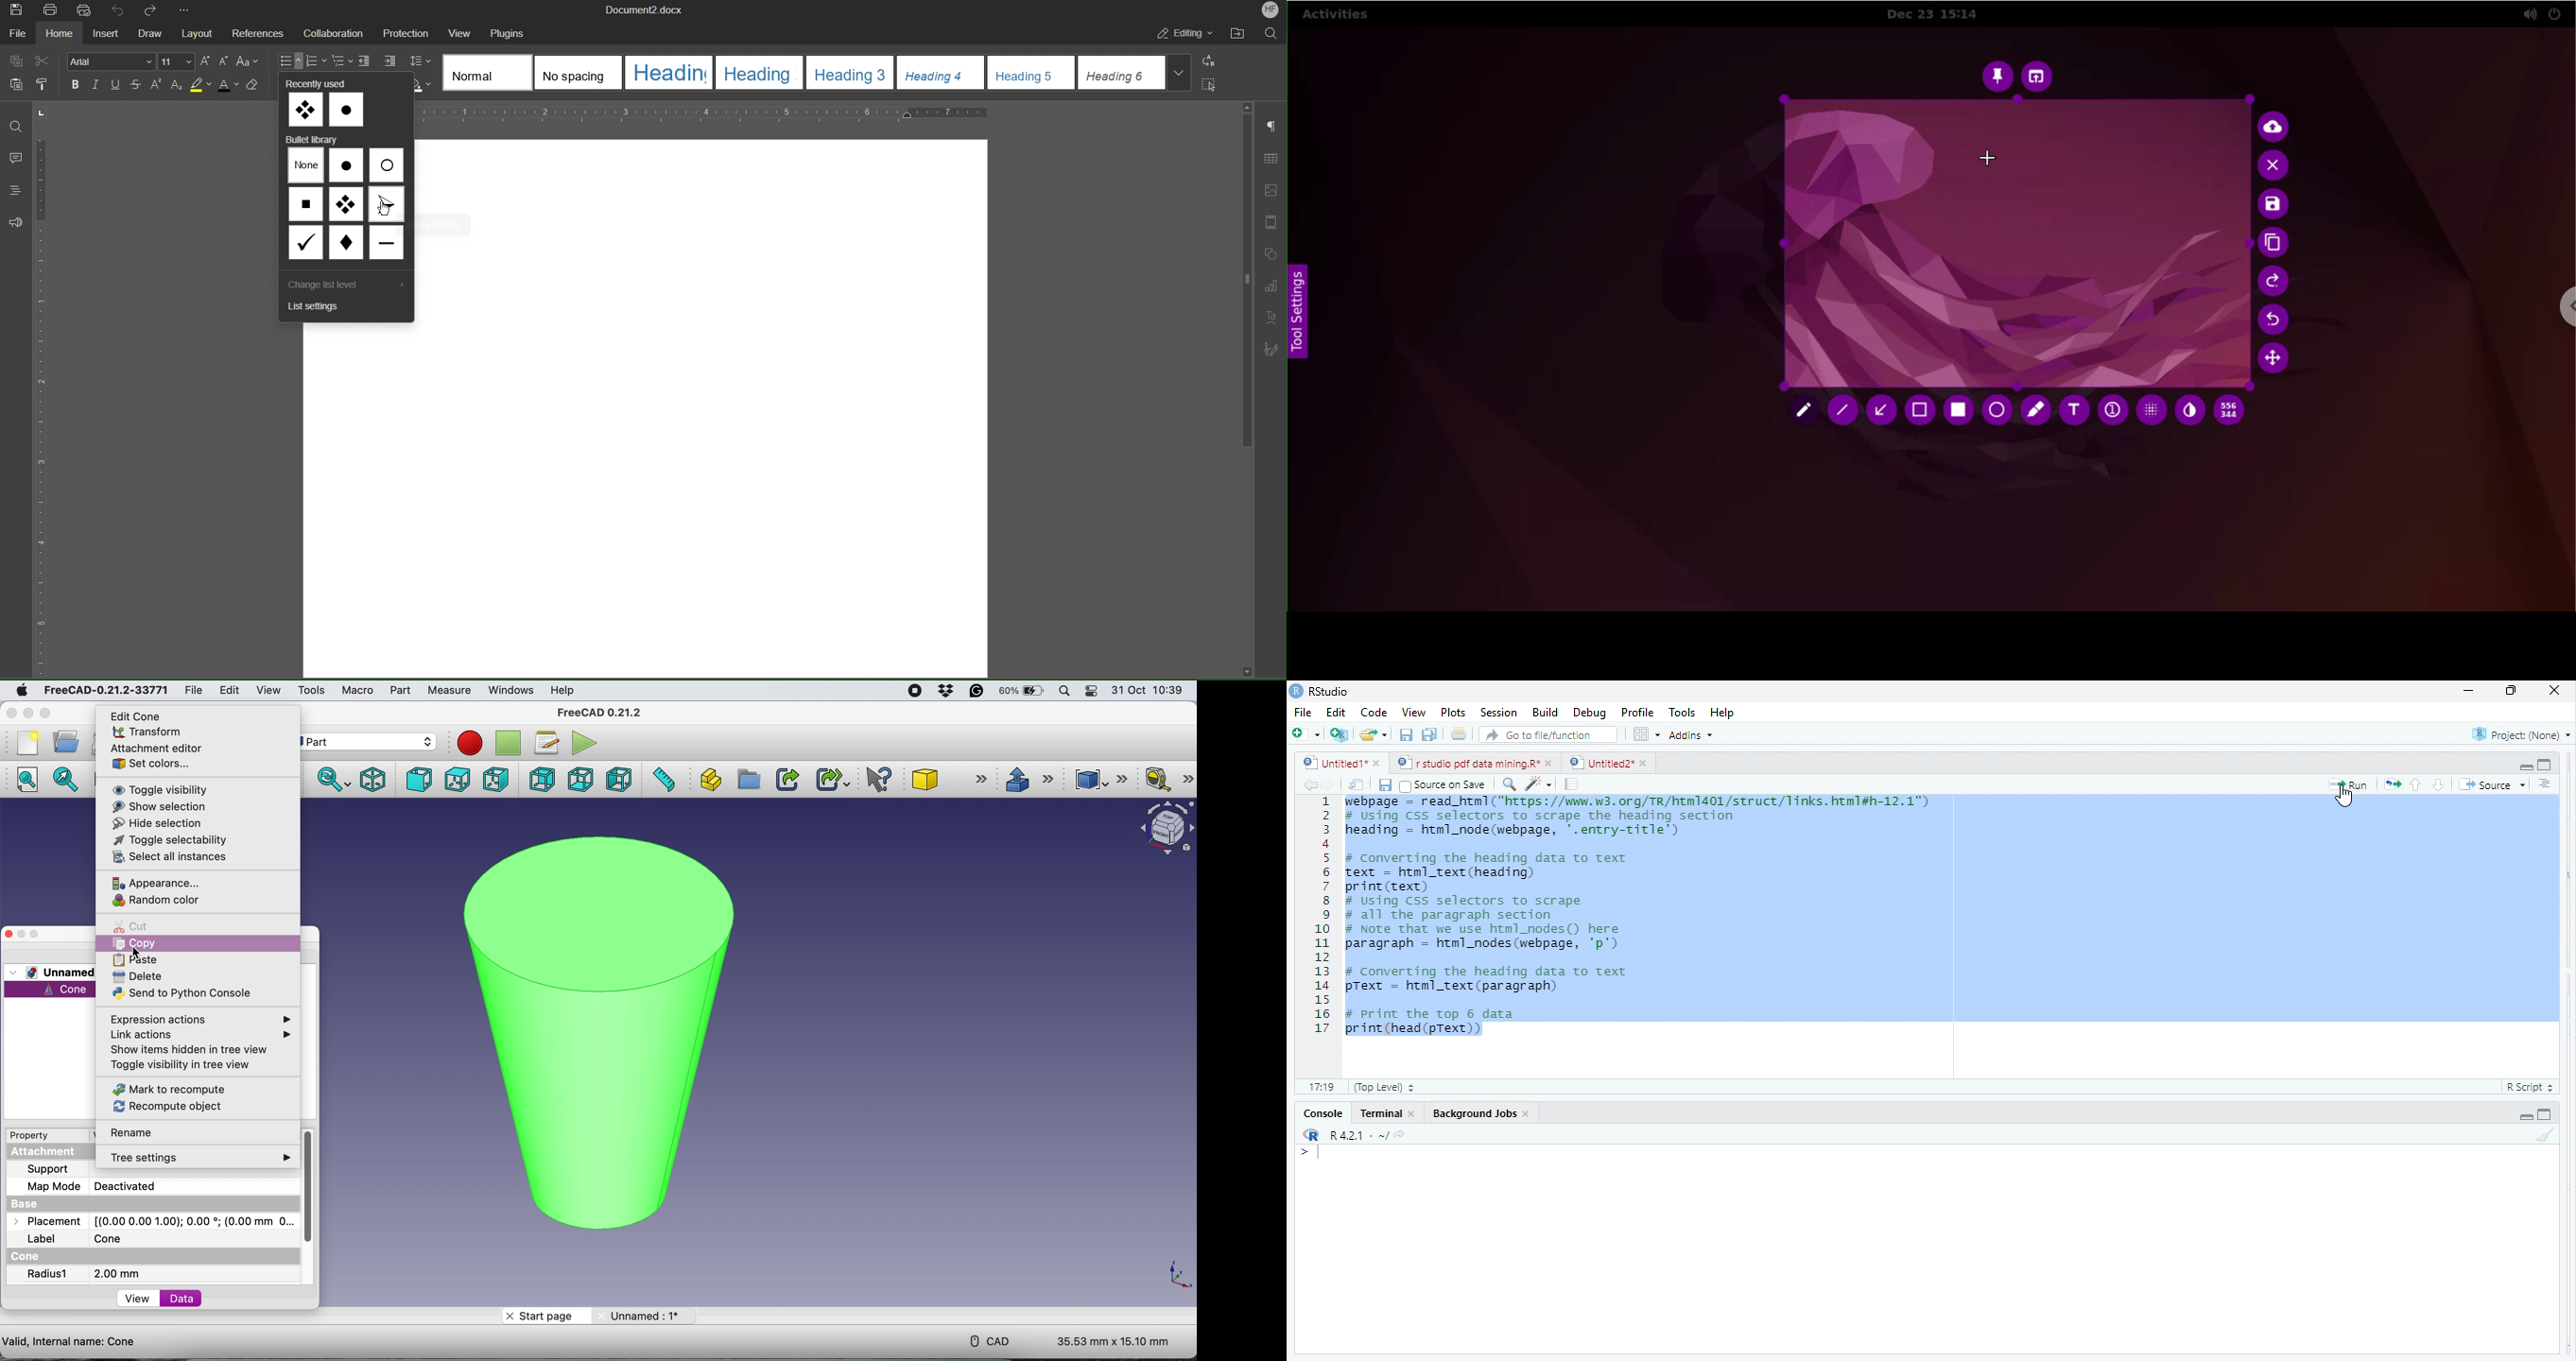  What do you see at coordinates (139, 962) in the screenshot?
I see `paste` at bounding box center [139, 962].